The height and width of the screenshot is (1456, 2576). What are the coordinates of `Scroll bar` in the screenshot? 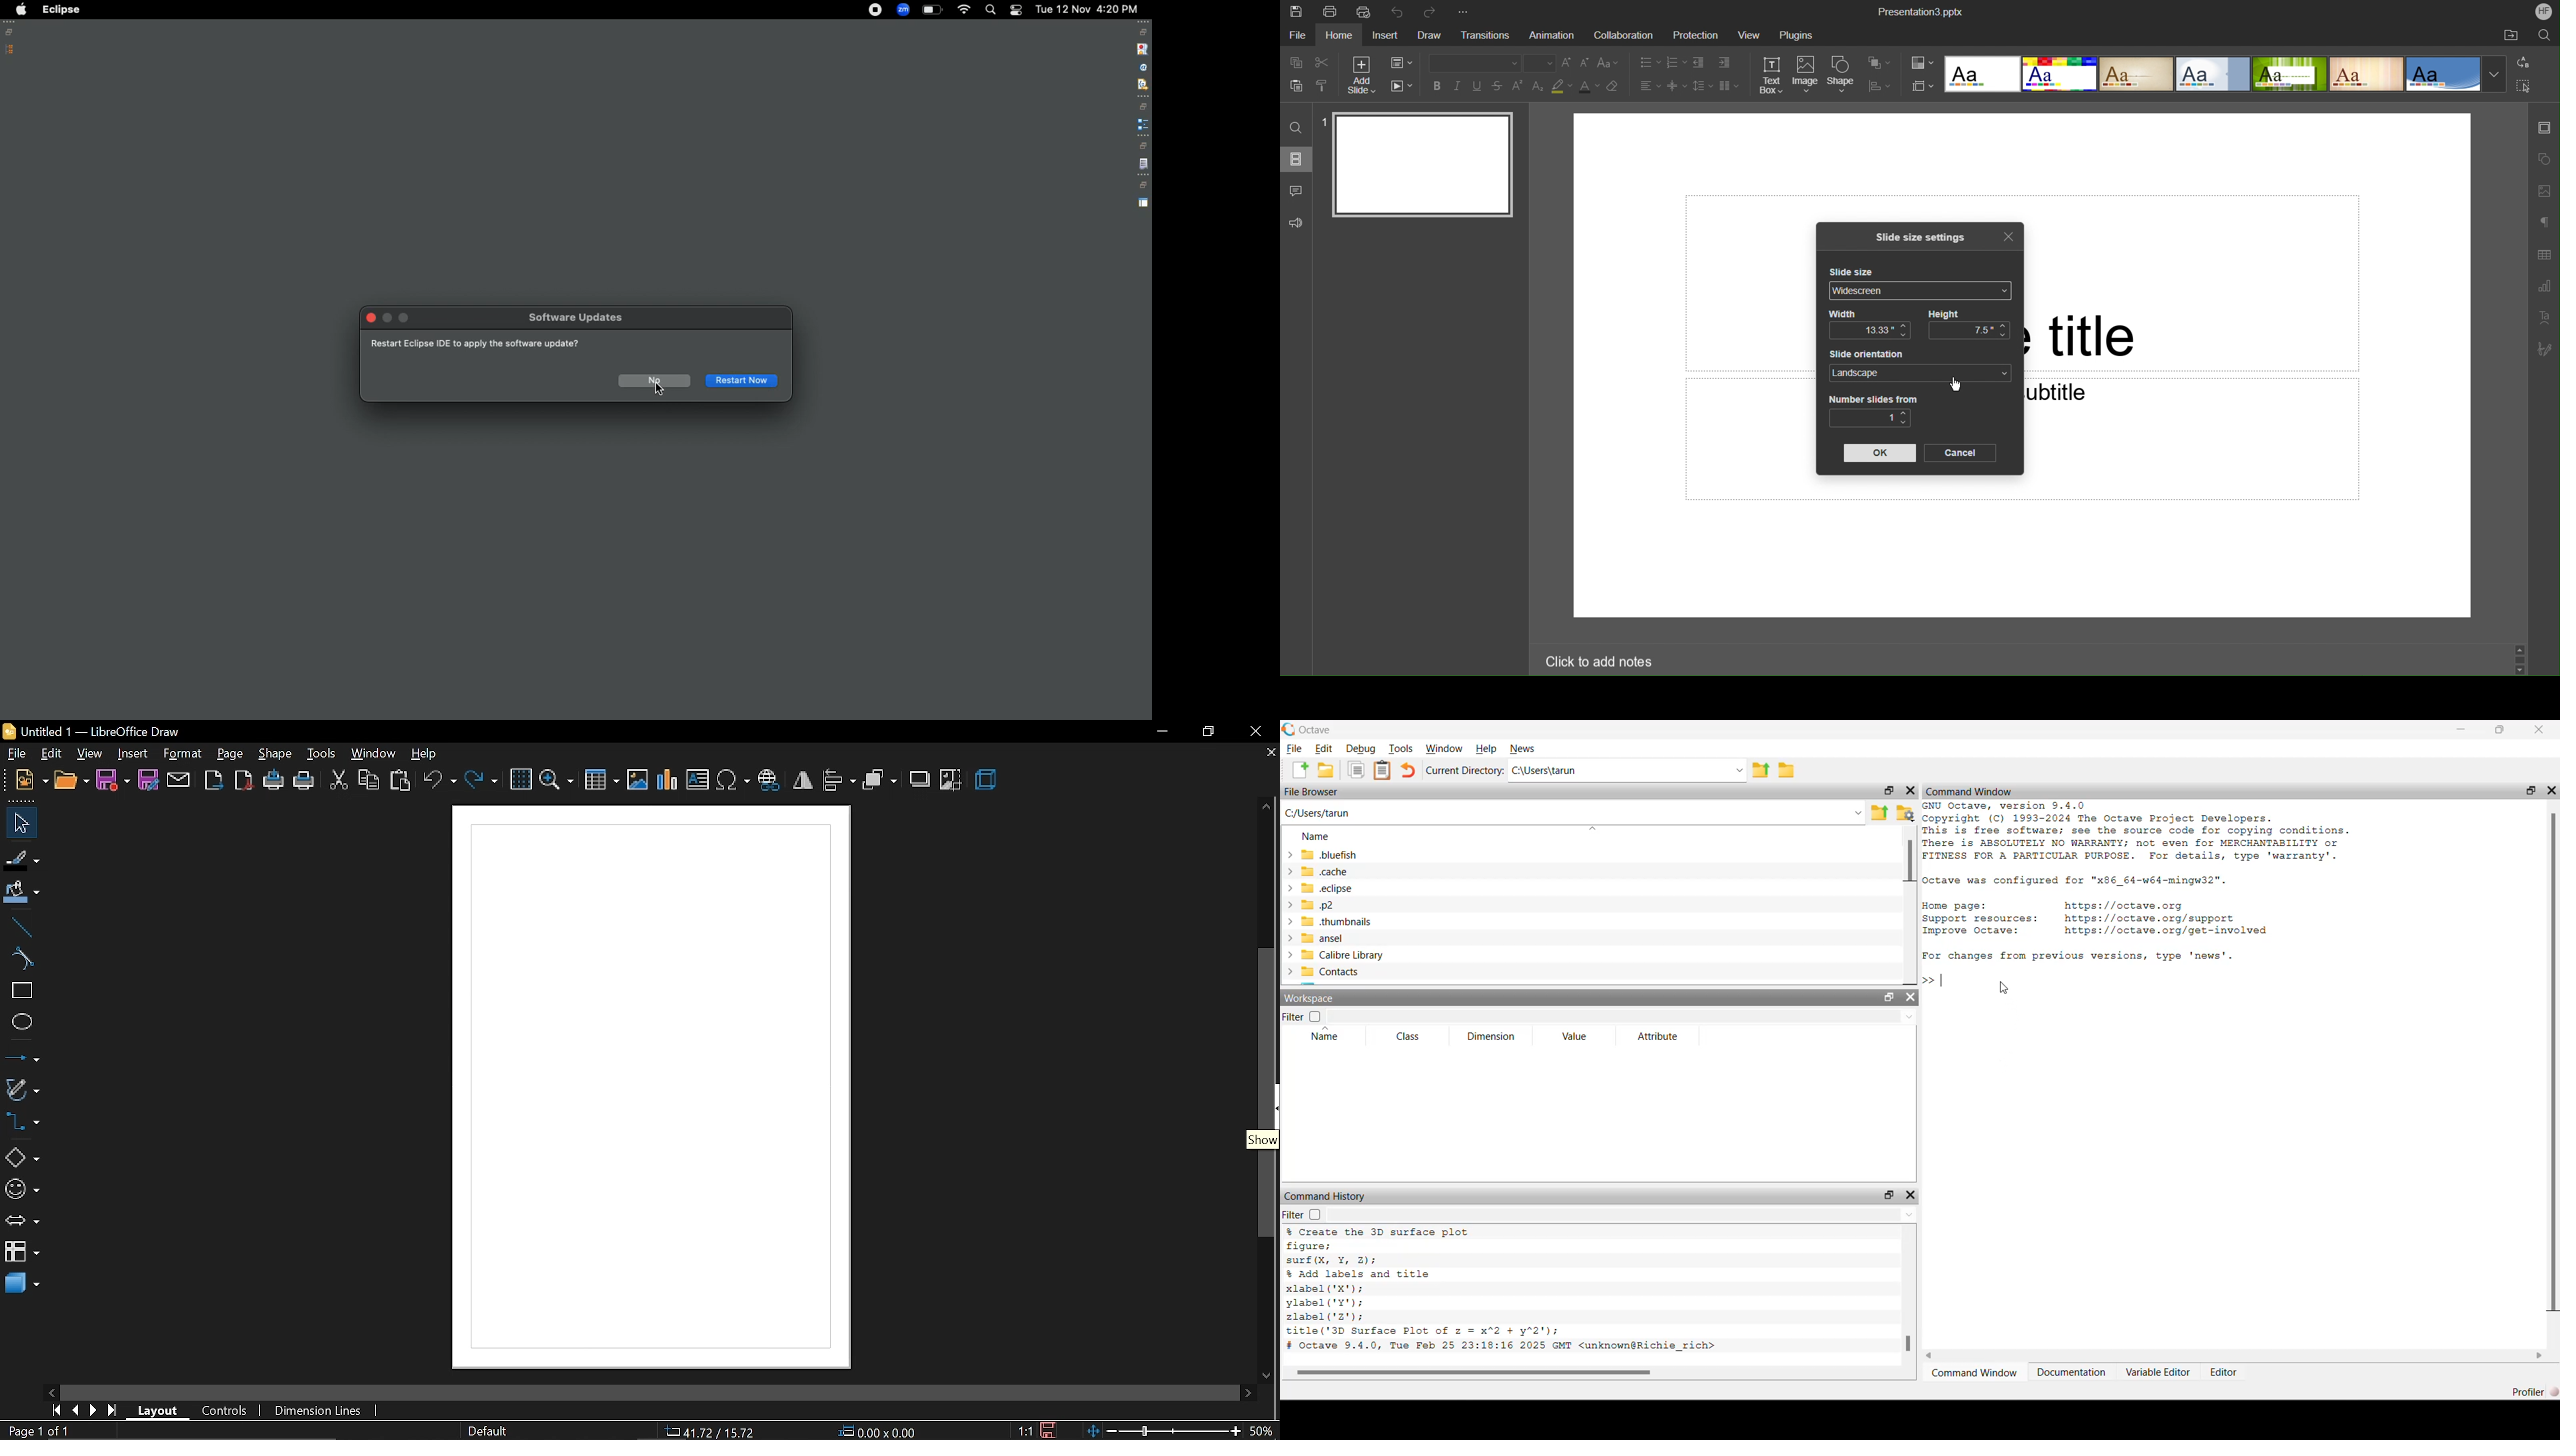 It's located at (2520, 657).